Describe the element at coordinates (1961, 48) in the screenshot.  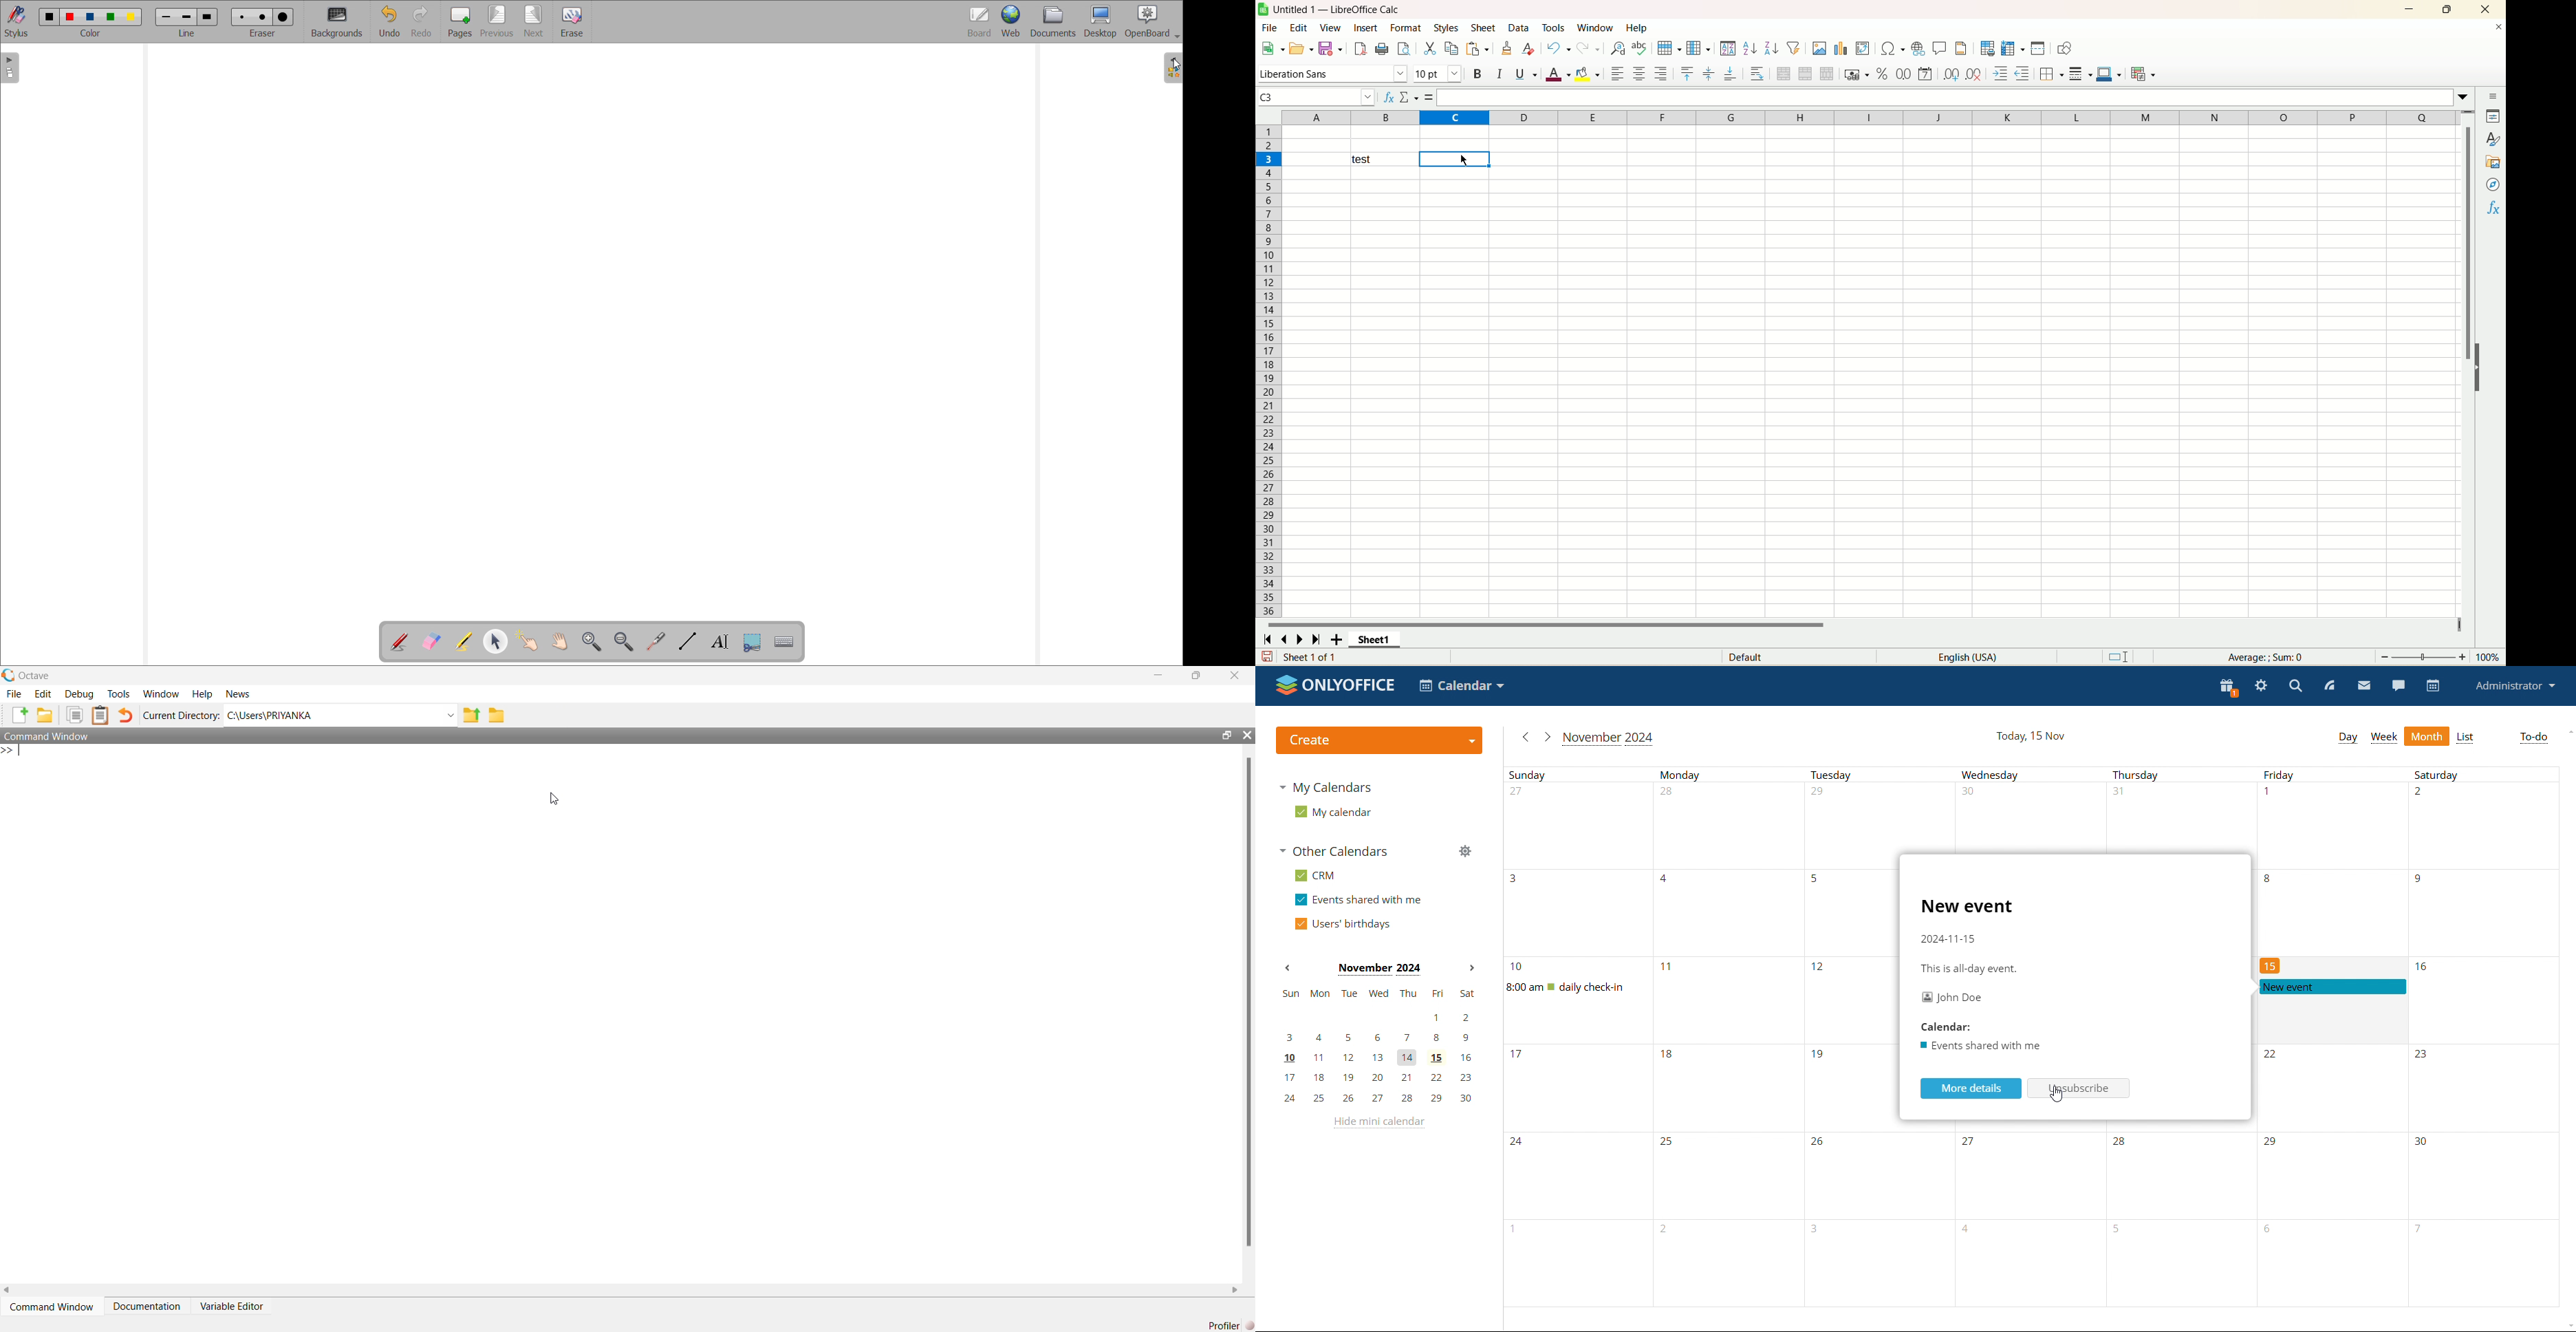
I see `Header and footer` at that location.